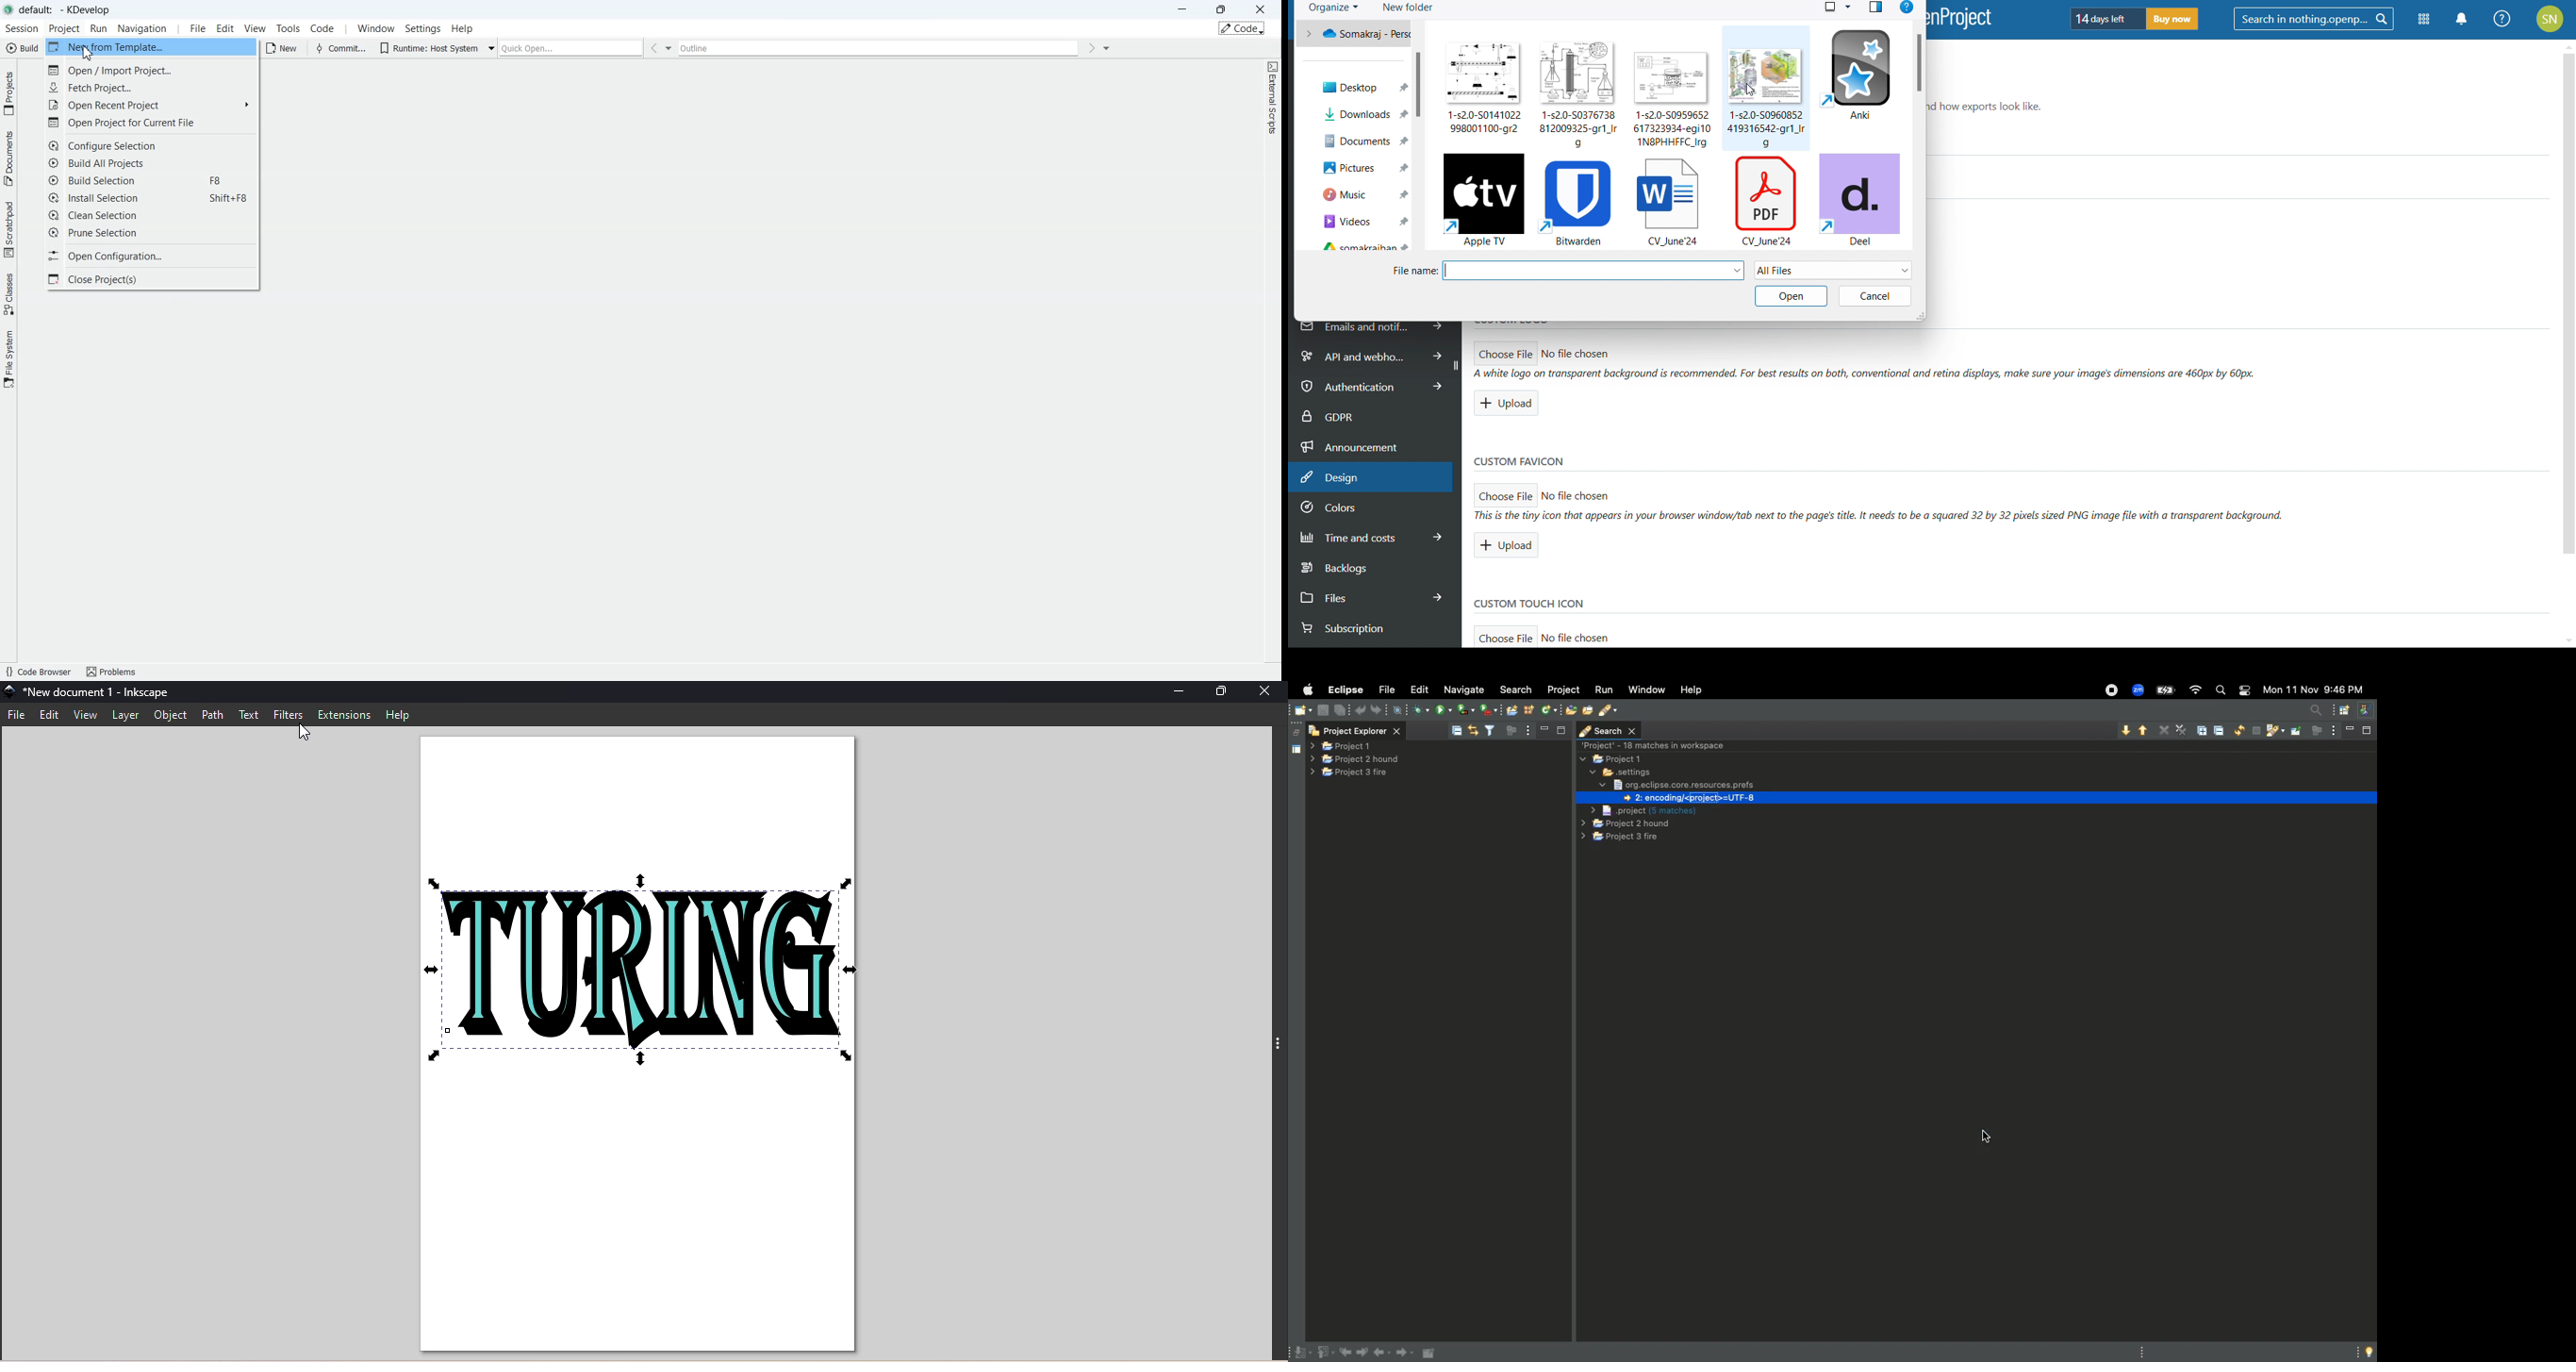 This screenshot has width=2576, height=1372. Describe the element at coordinates (1348, 1353) in the screenshot. I see `Previous edit location` at that location.